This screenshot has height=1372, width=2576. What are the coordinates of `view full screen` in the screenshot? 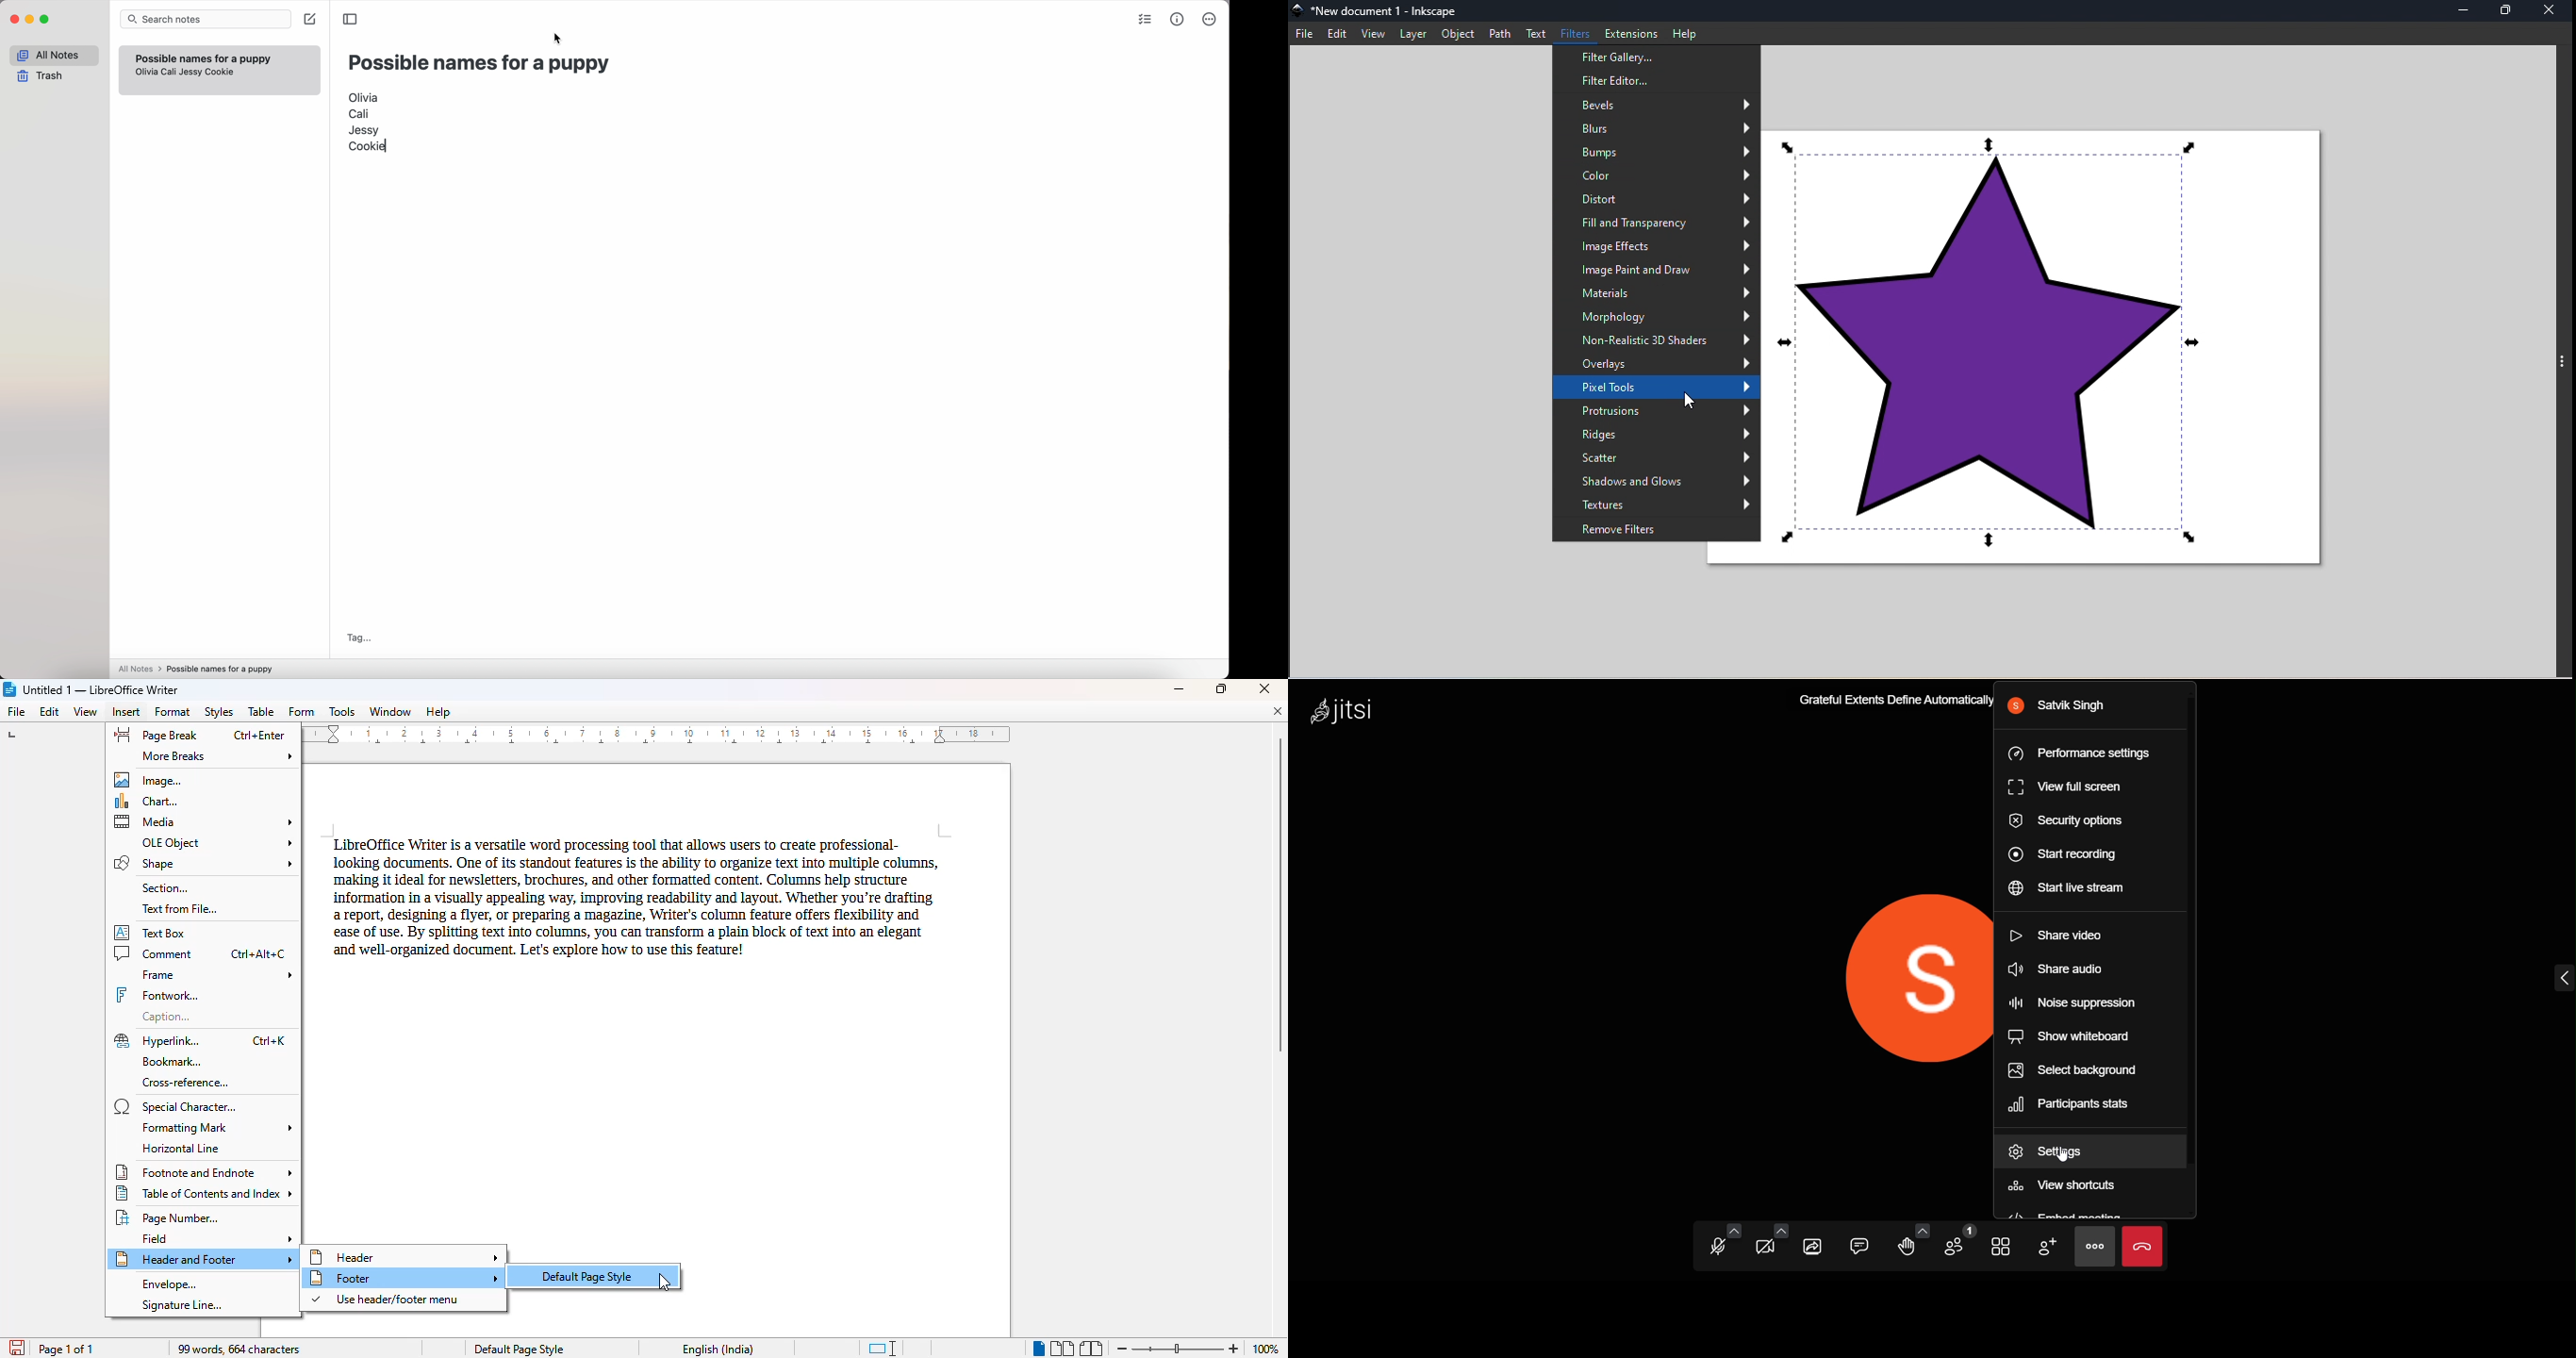 It's located at (2071, 787).